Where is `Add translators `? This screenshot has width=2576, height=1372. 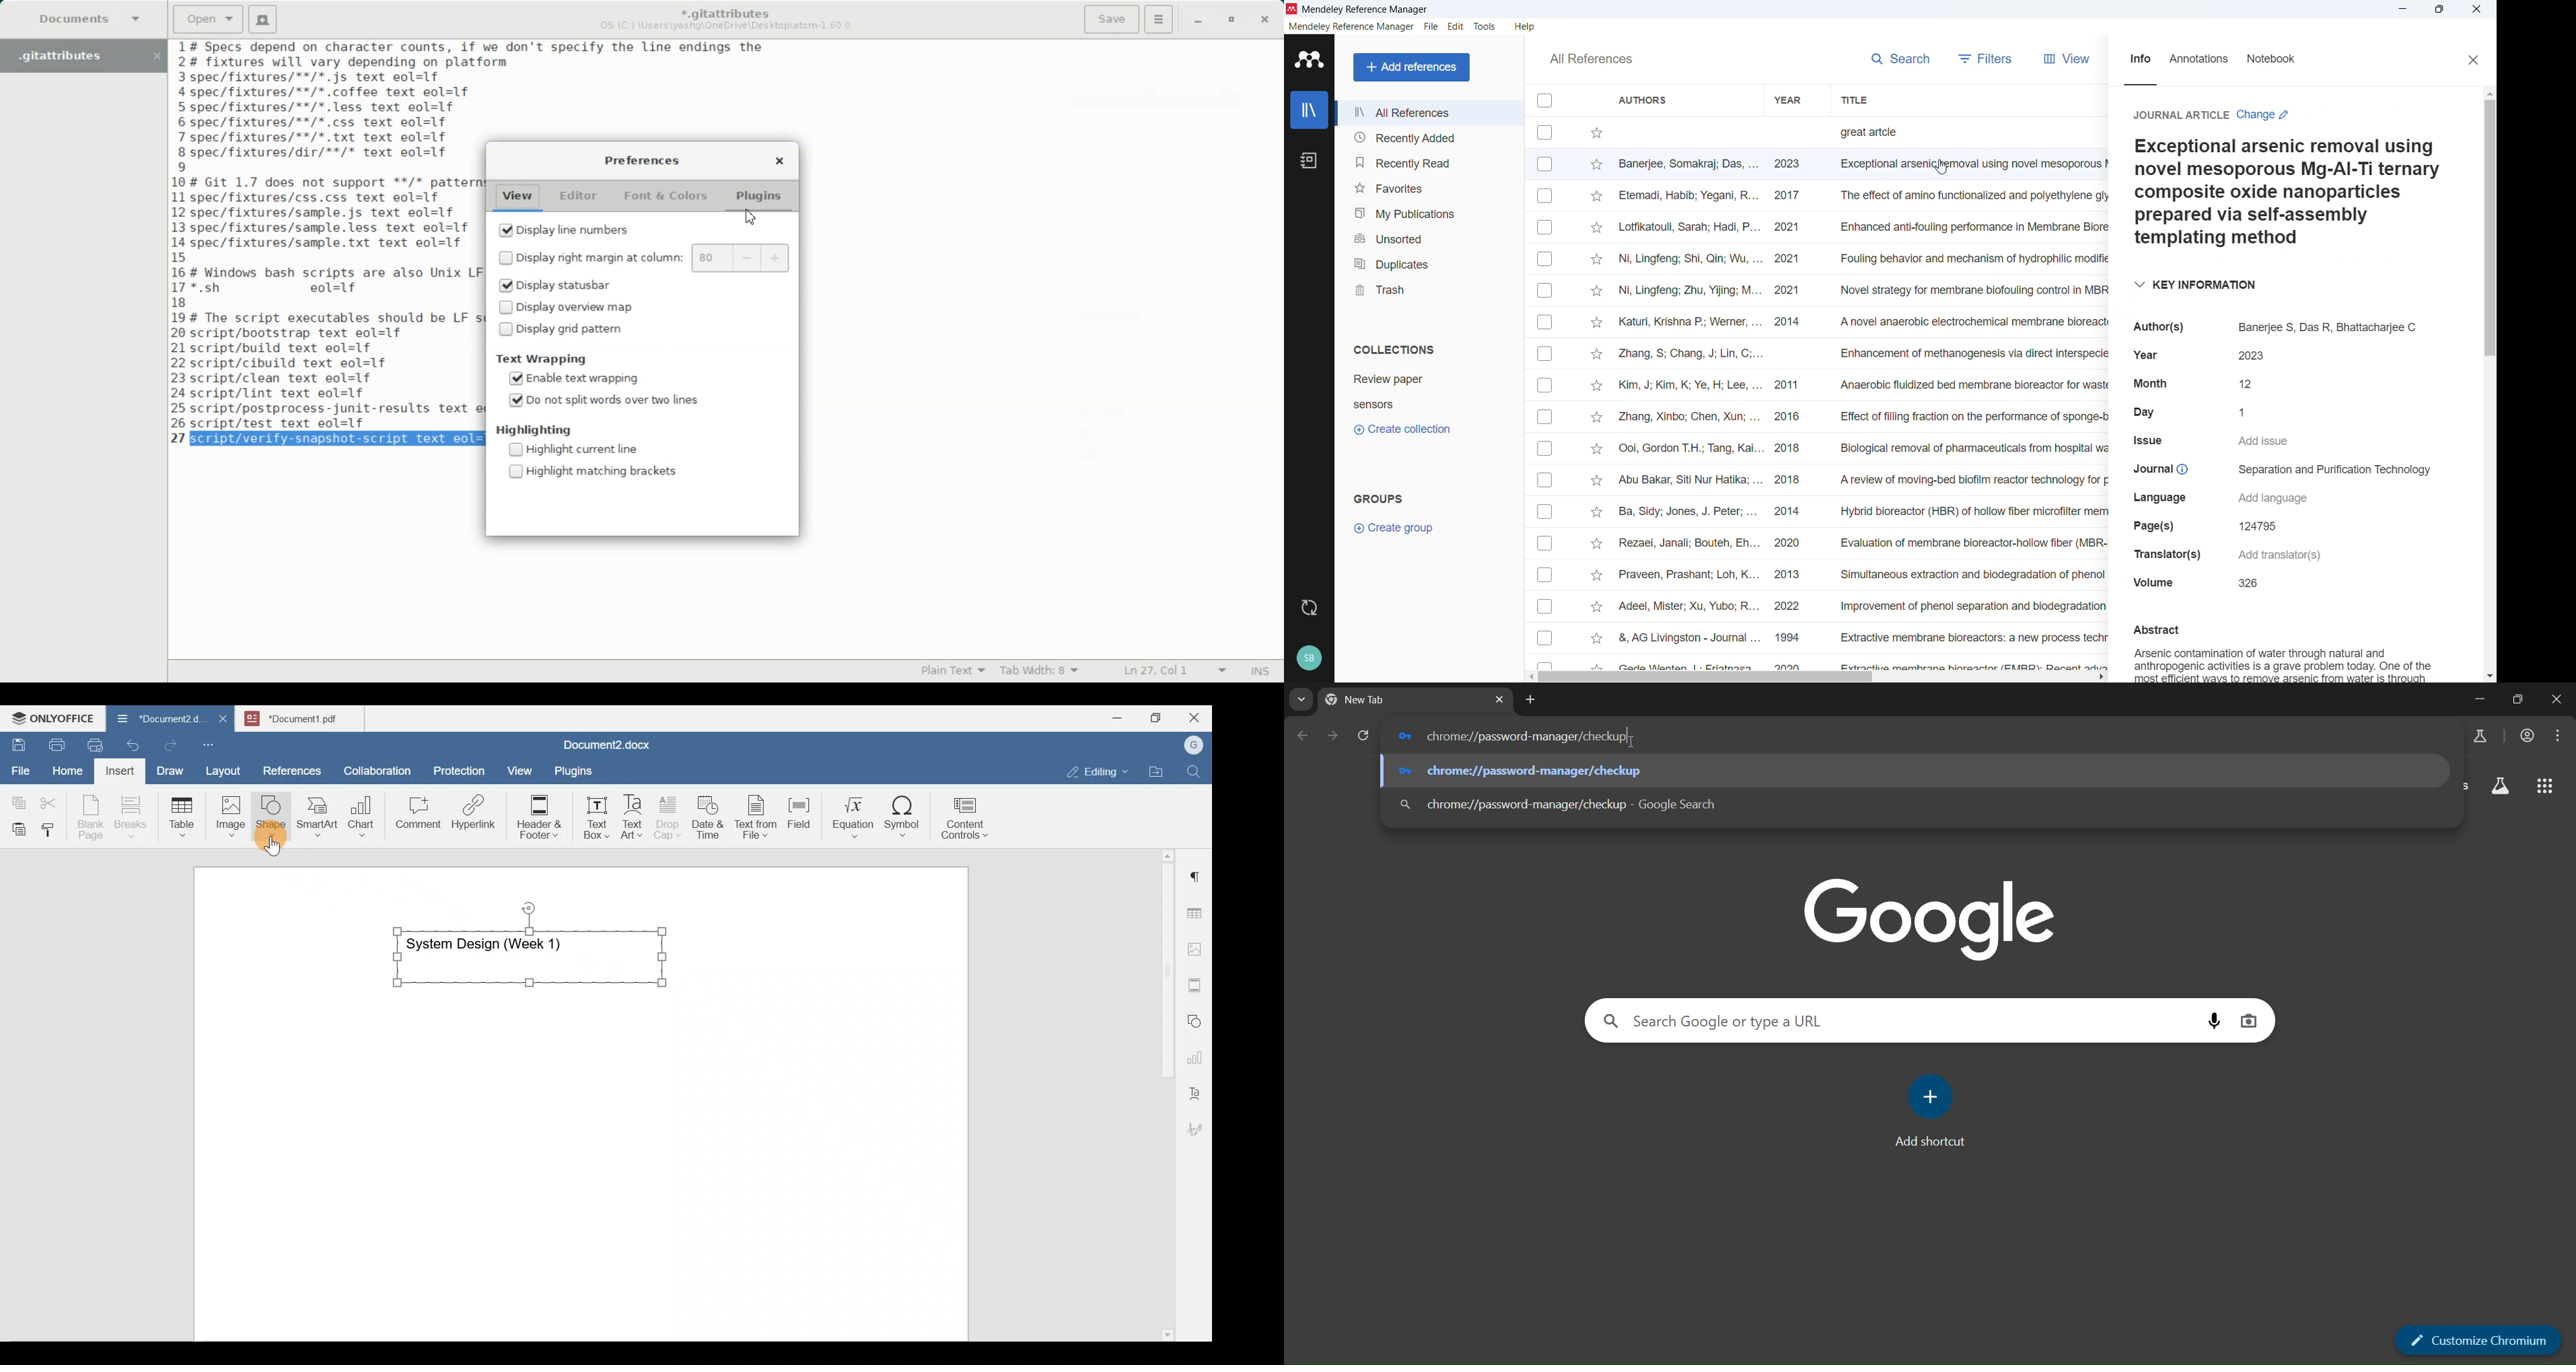 Add translators  is located at coordinates (2278, 552).